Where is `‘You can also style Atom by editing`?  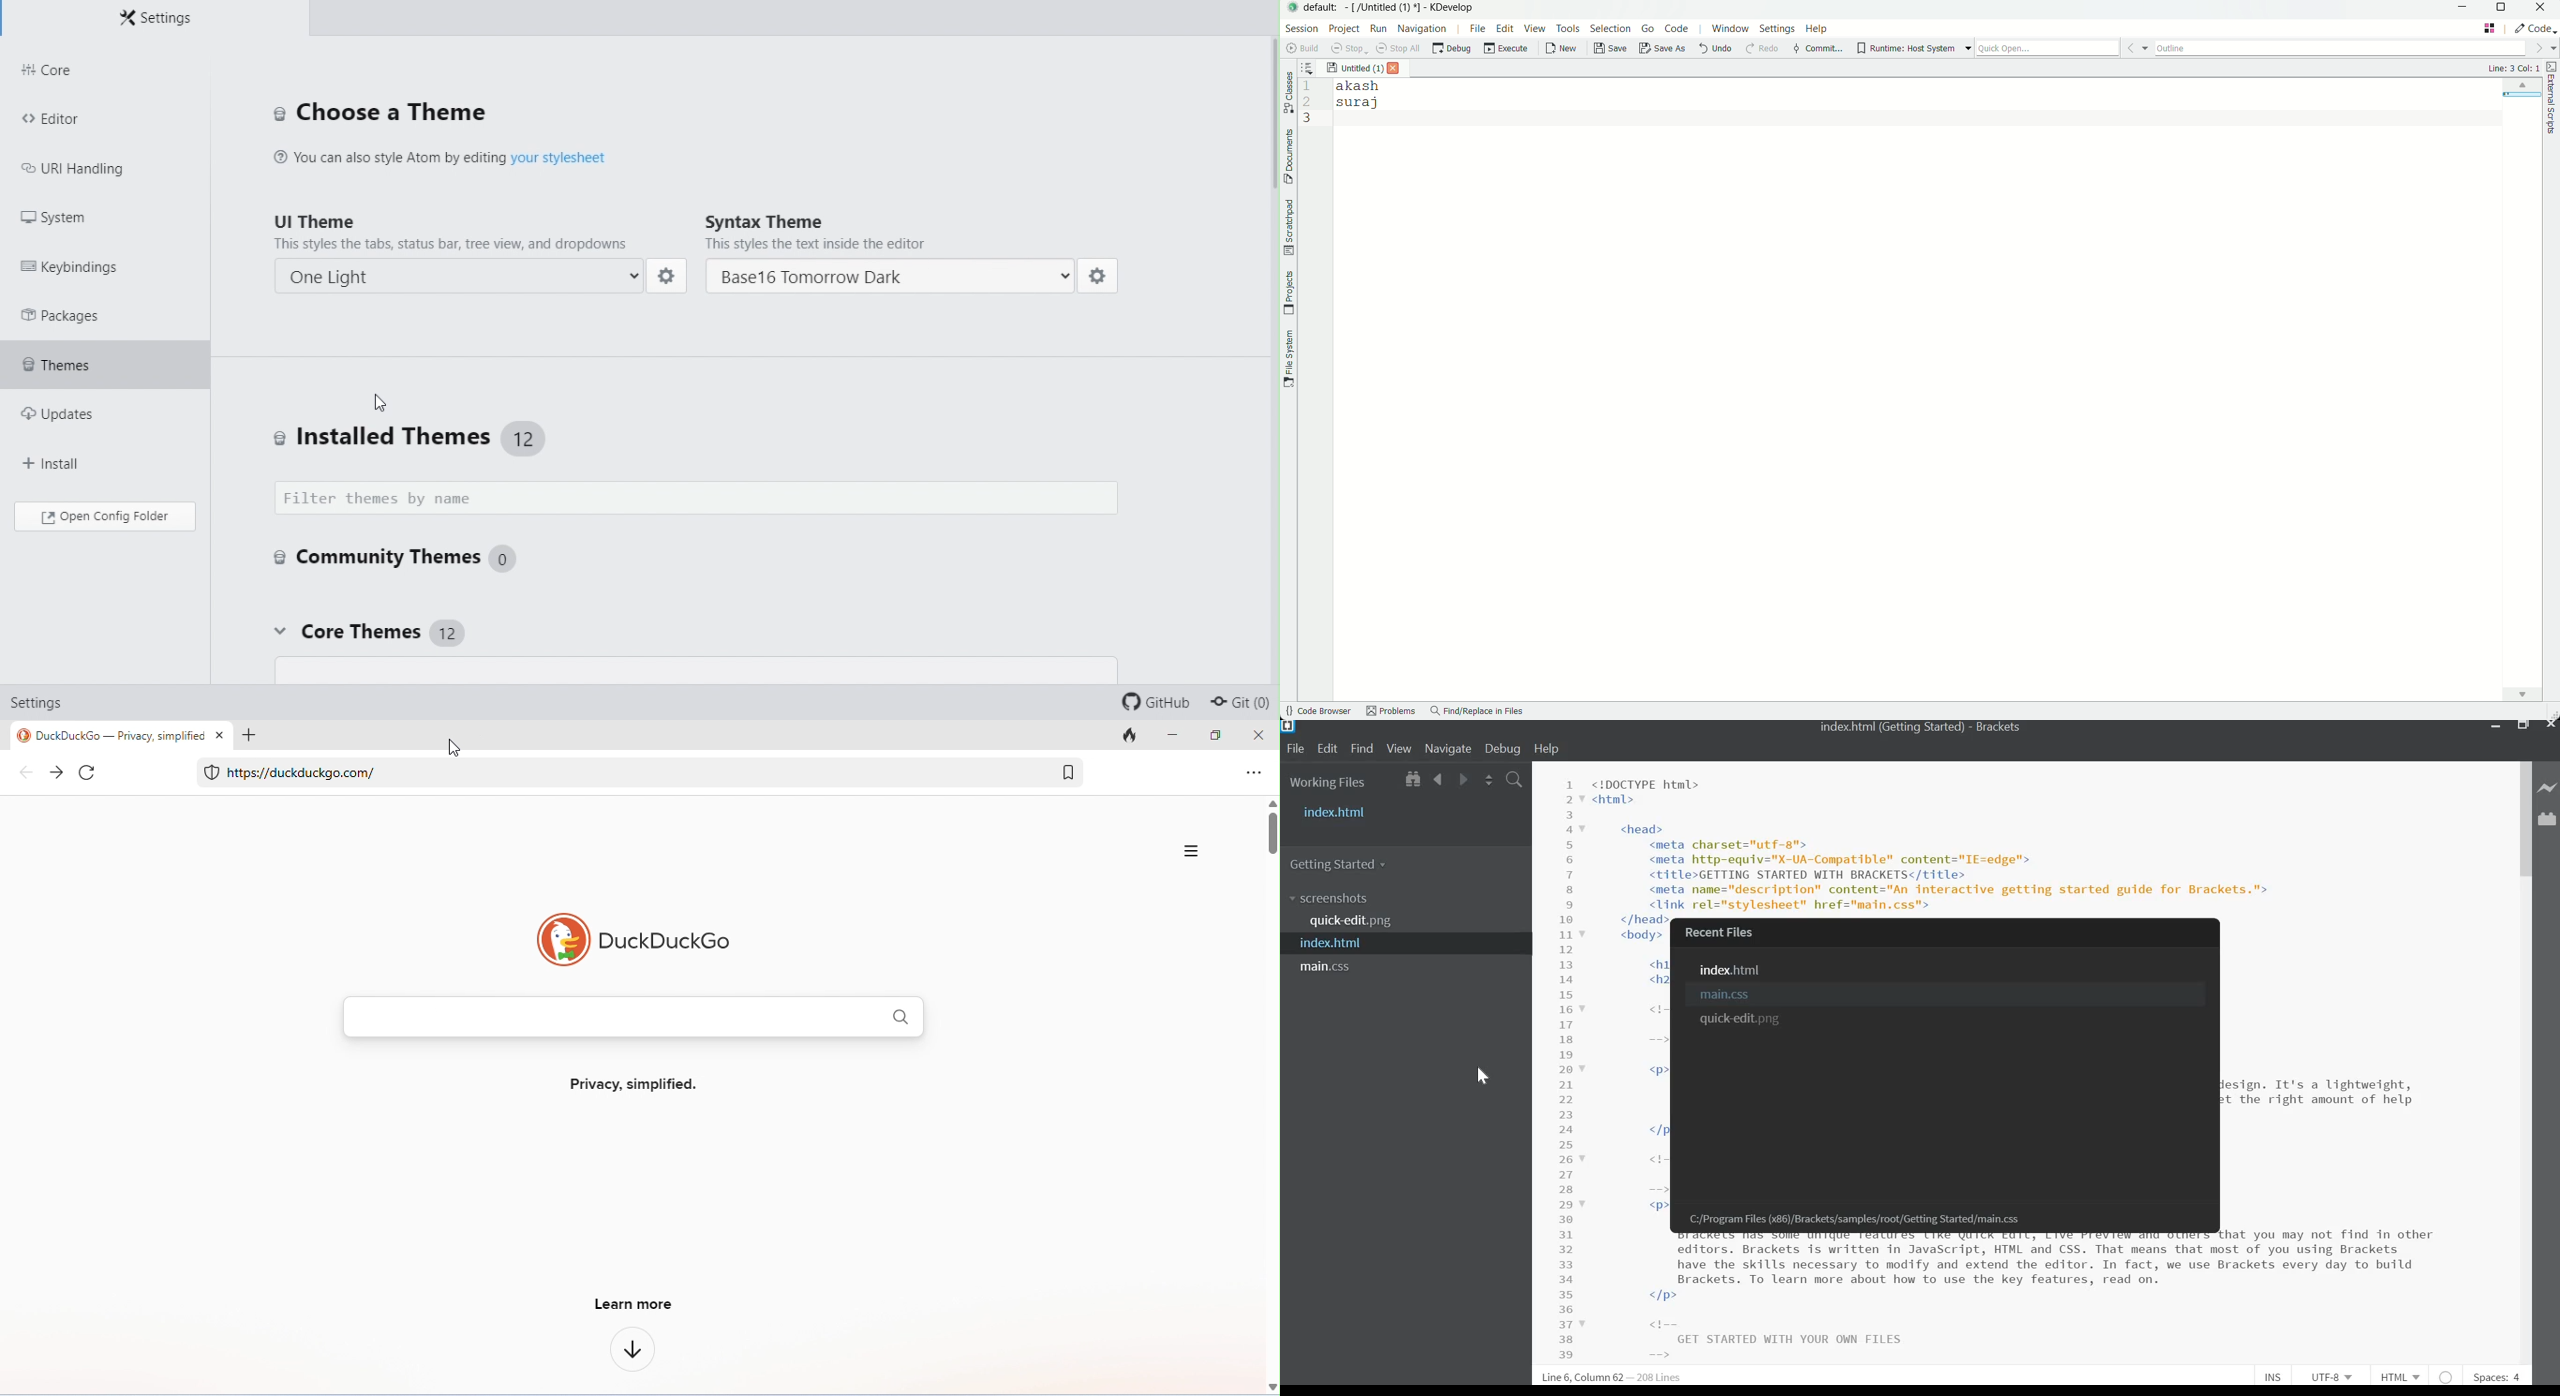
‘You can also style Atom by editing is located at coordinates (388, 156).